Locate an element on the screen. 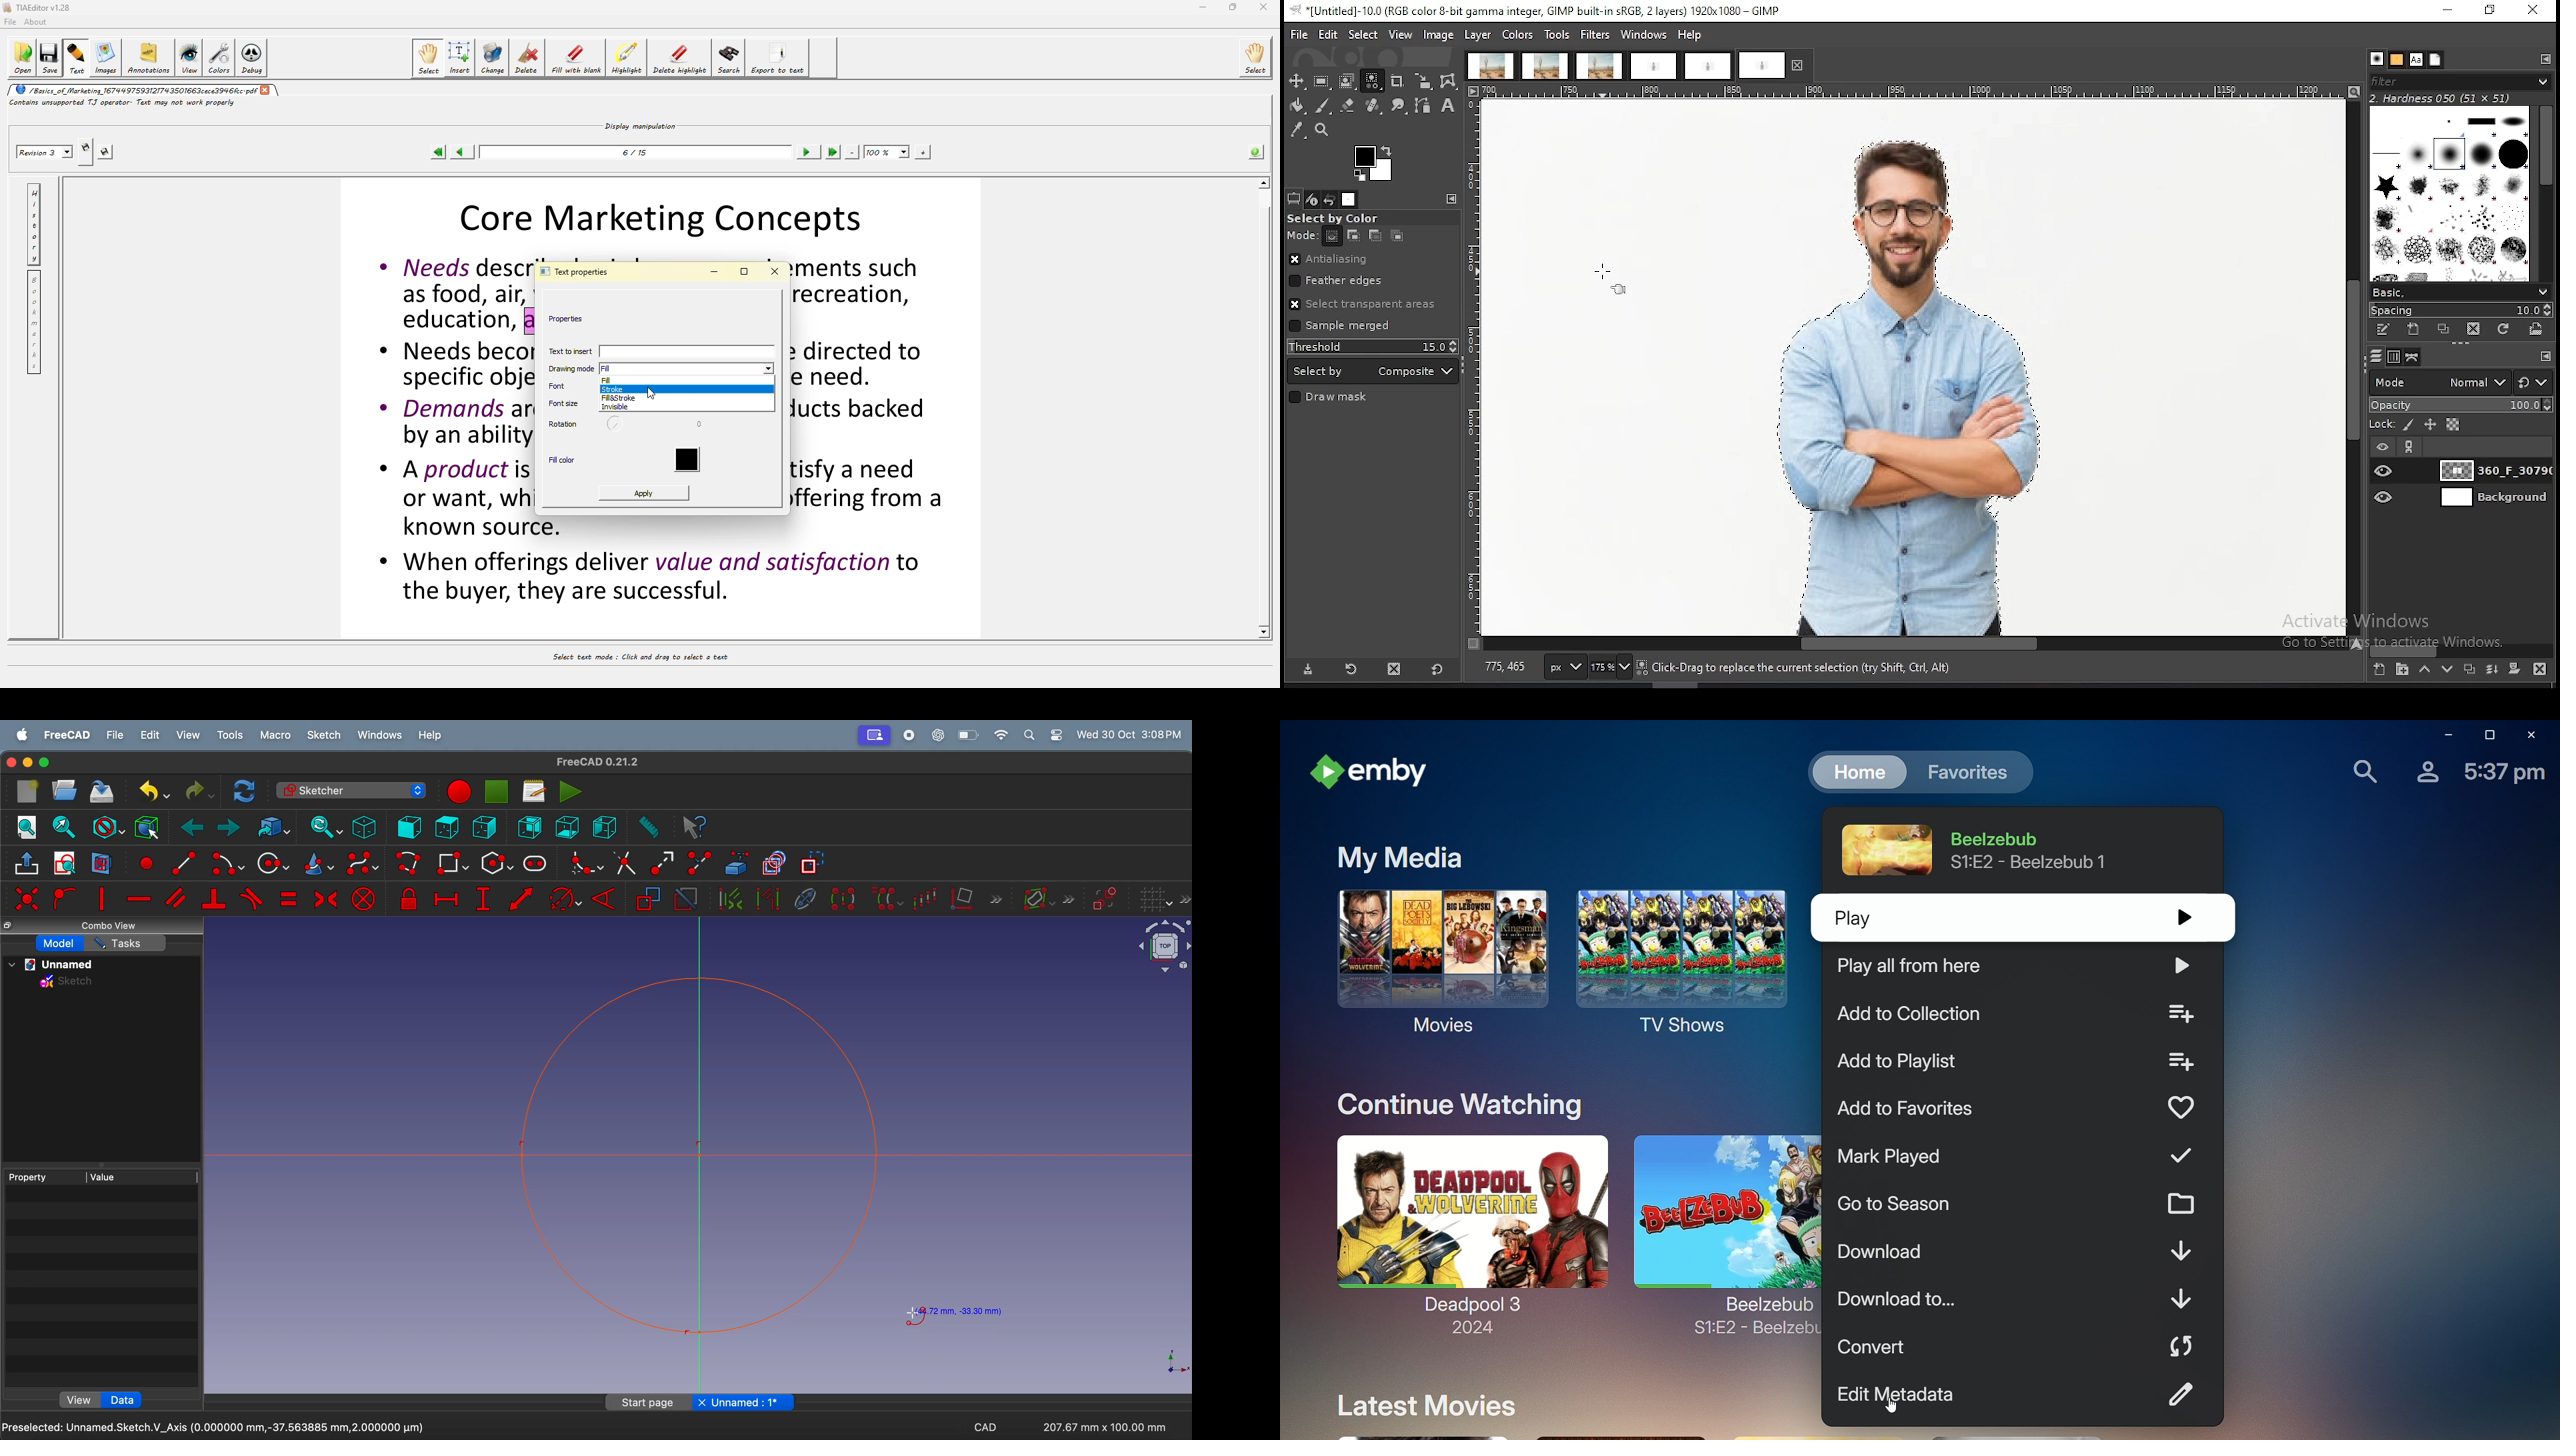 The height and width of the screenshot is (1456, 2576). new document is located at coordinates (28, 792).